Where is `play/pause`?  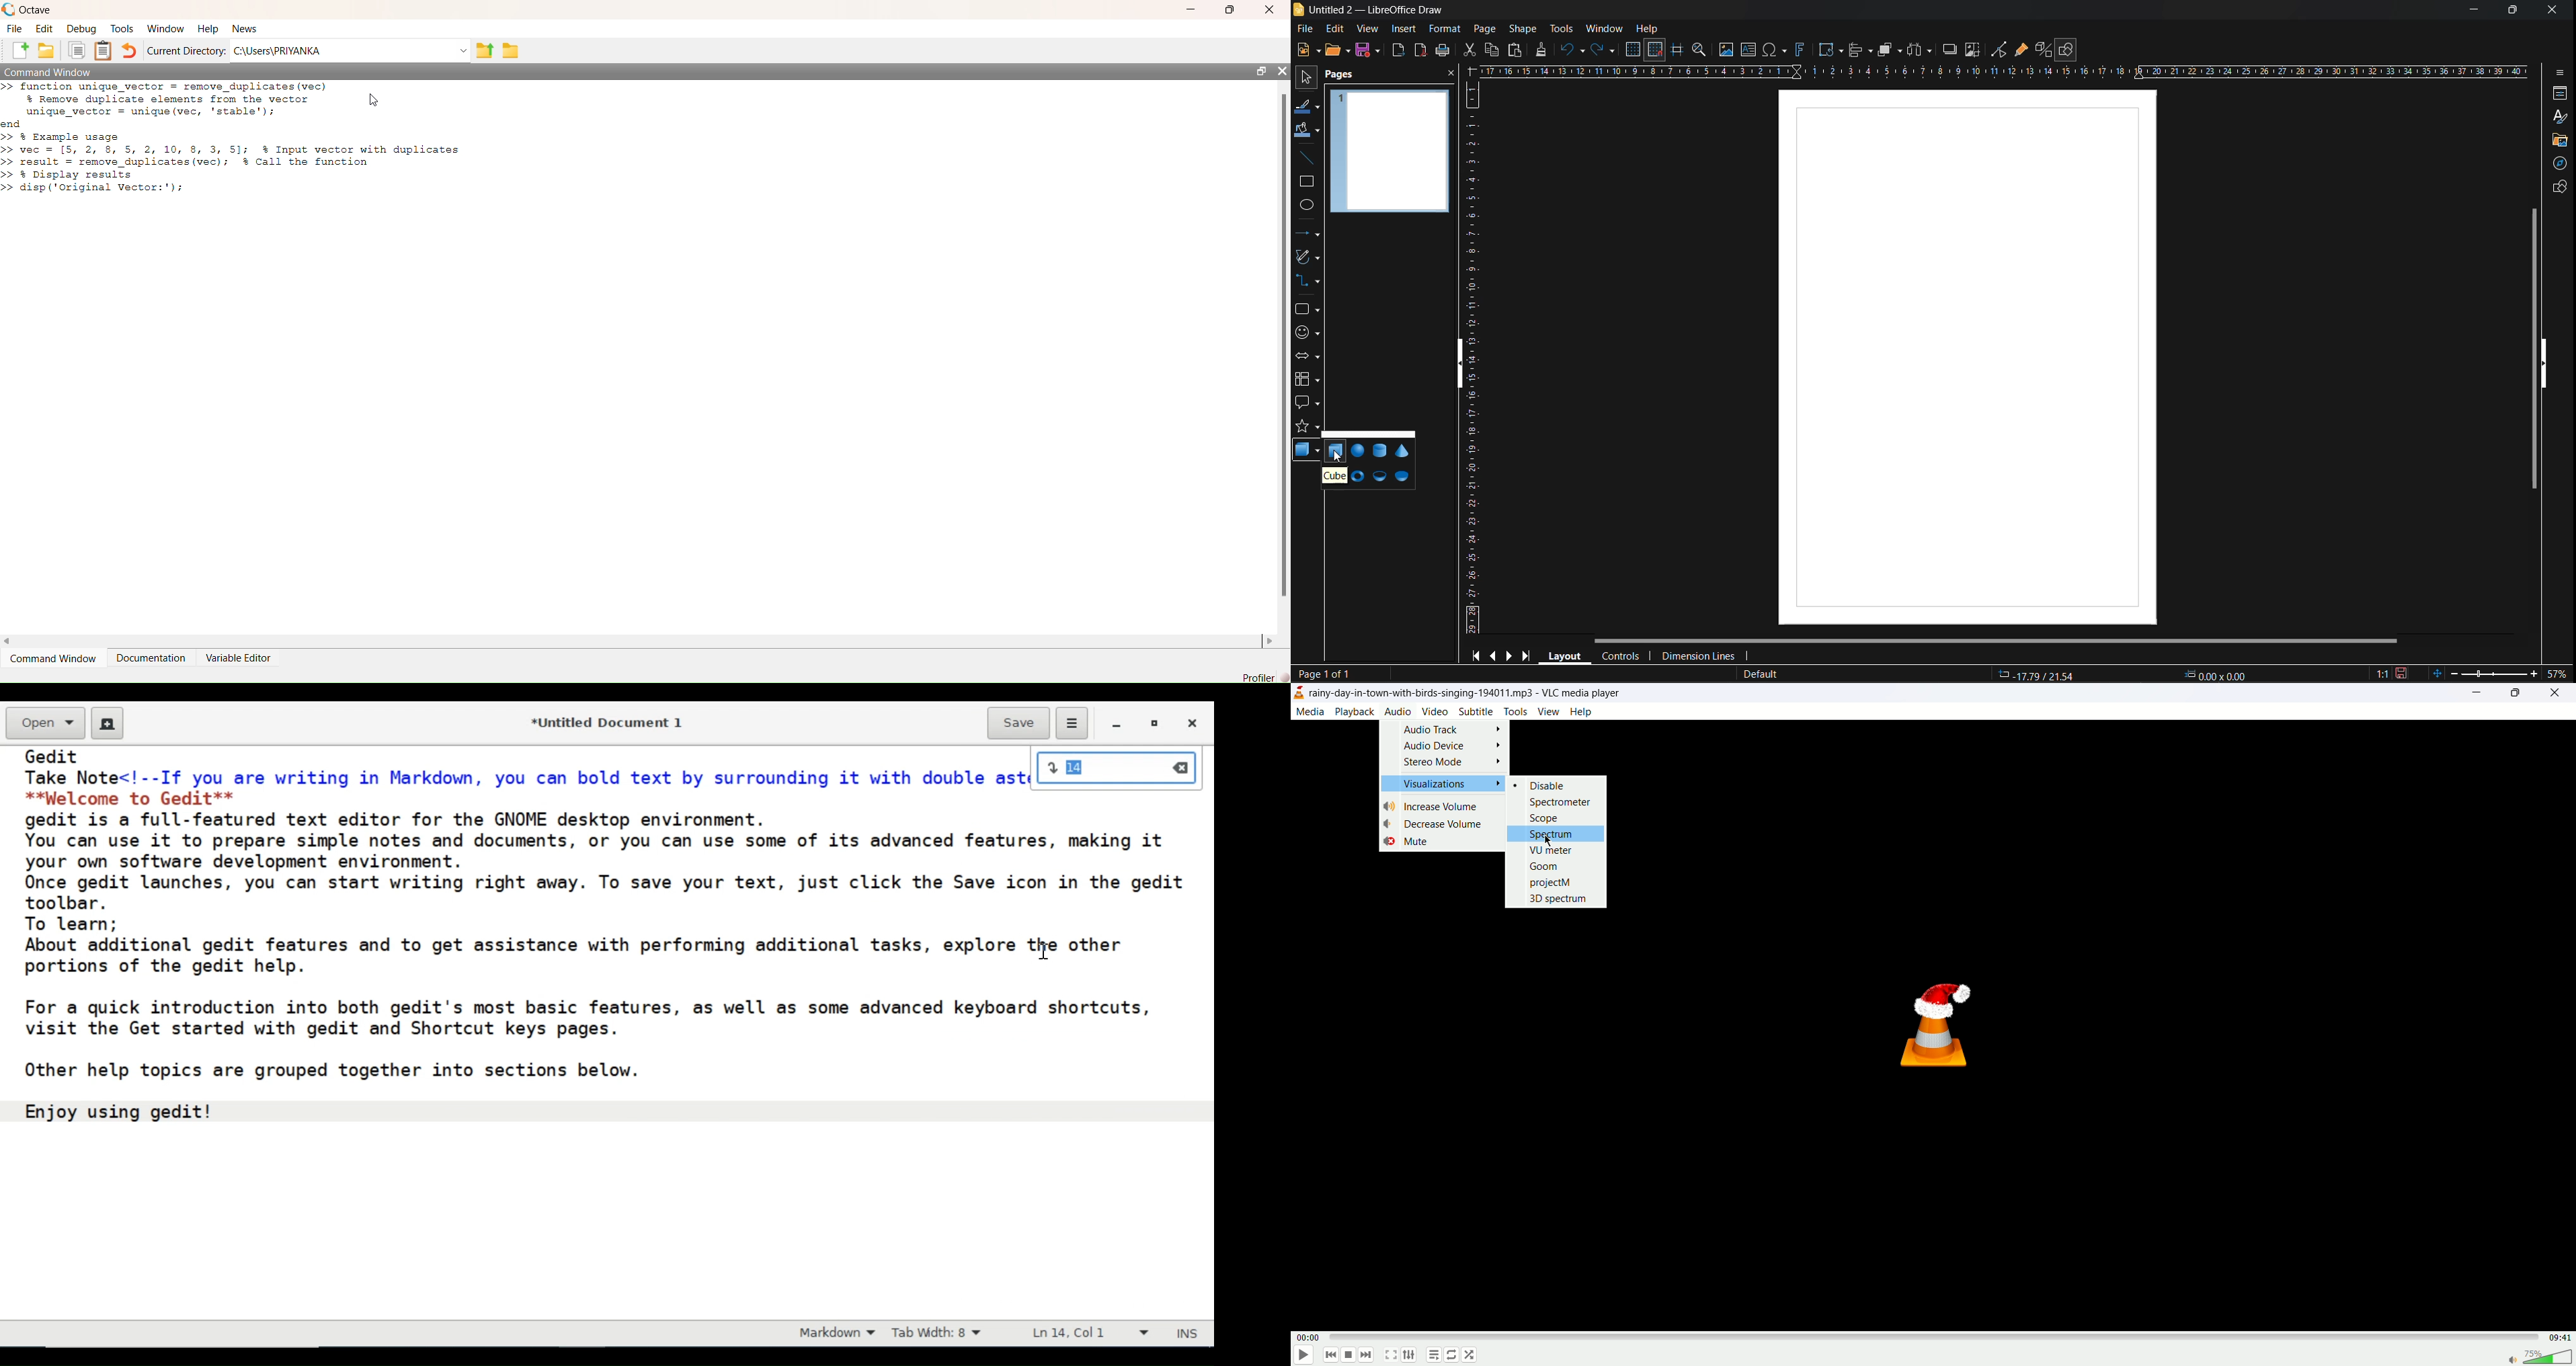
play/pause is located at coordinates (1303, 1356).